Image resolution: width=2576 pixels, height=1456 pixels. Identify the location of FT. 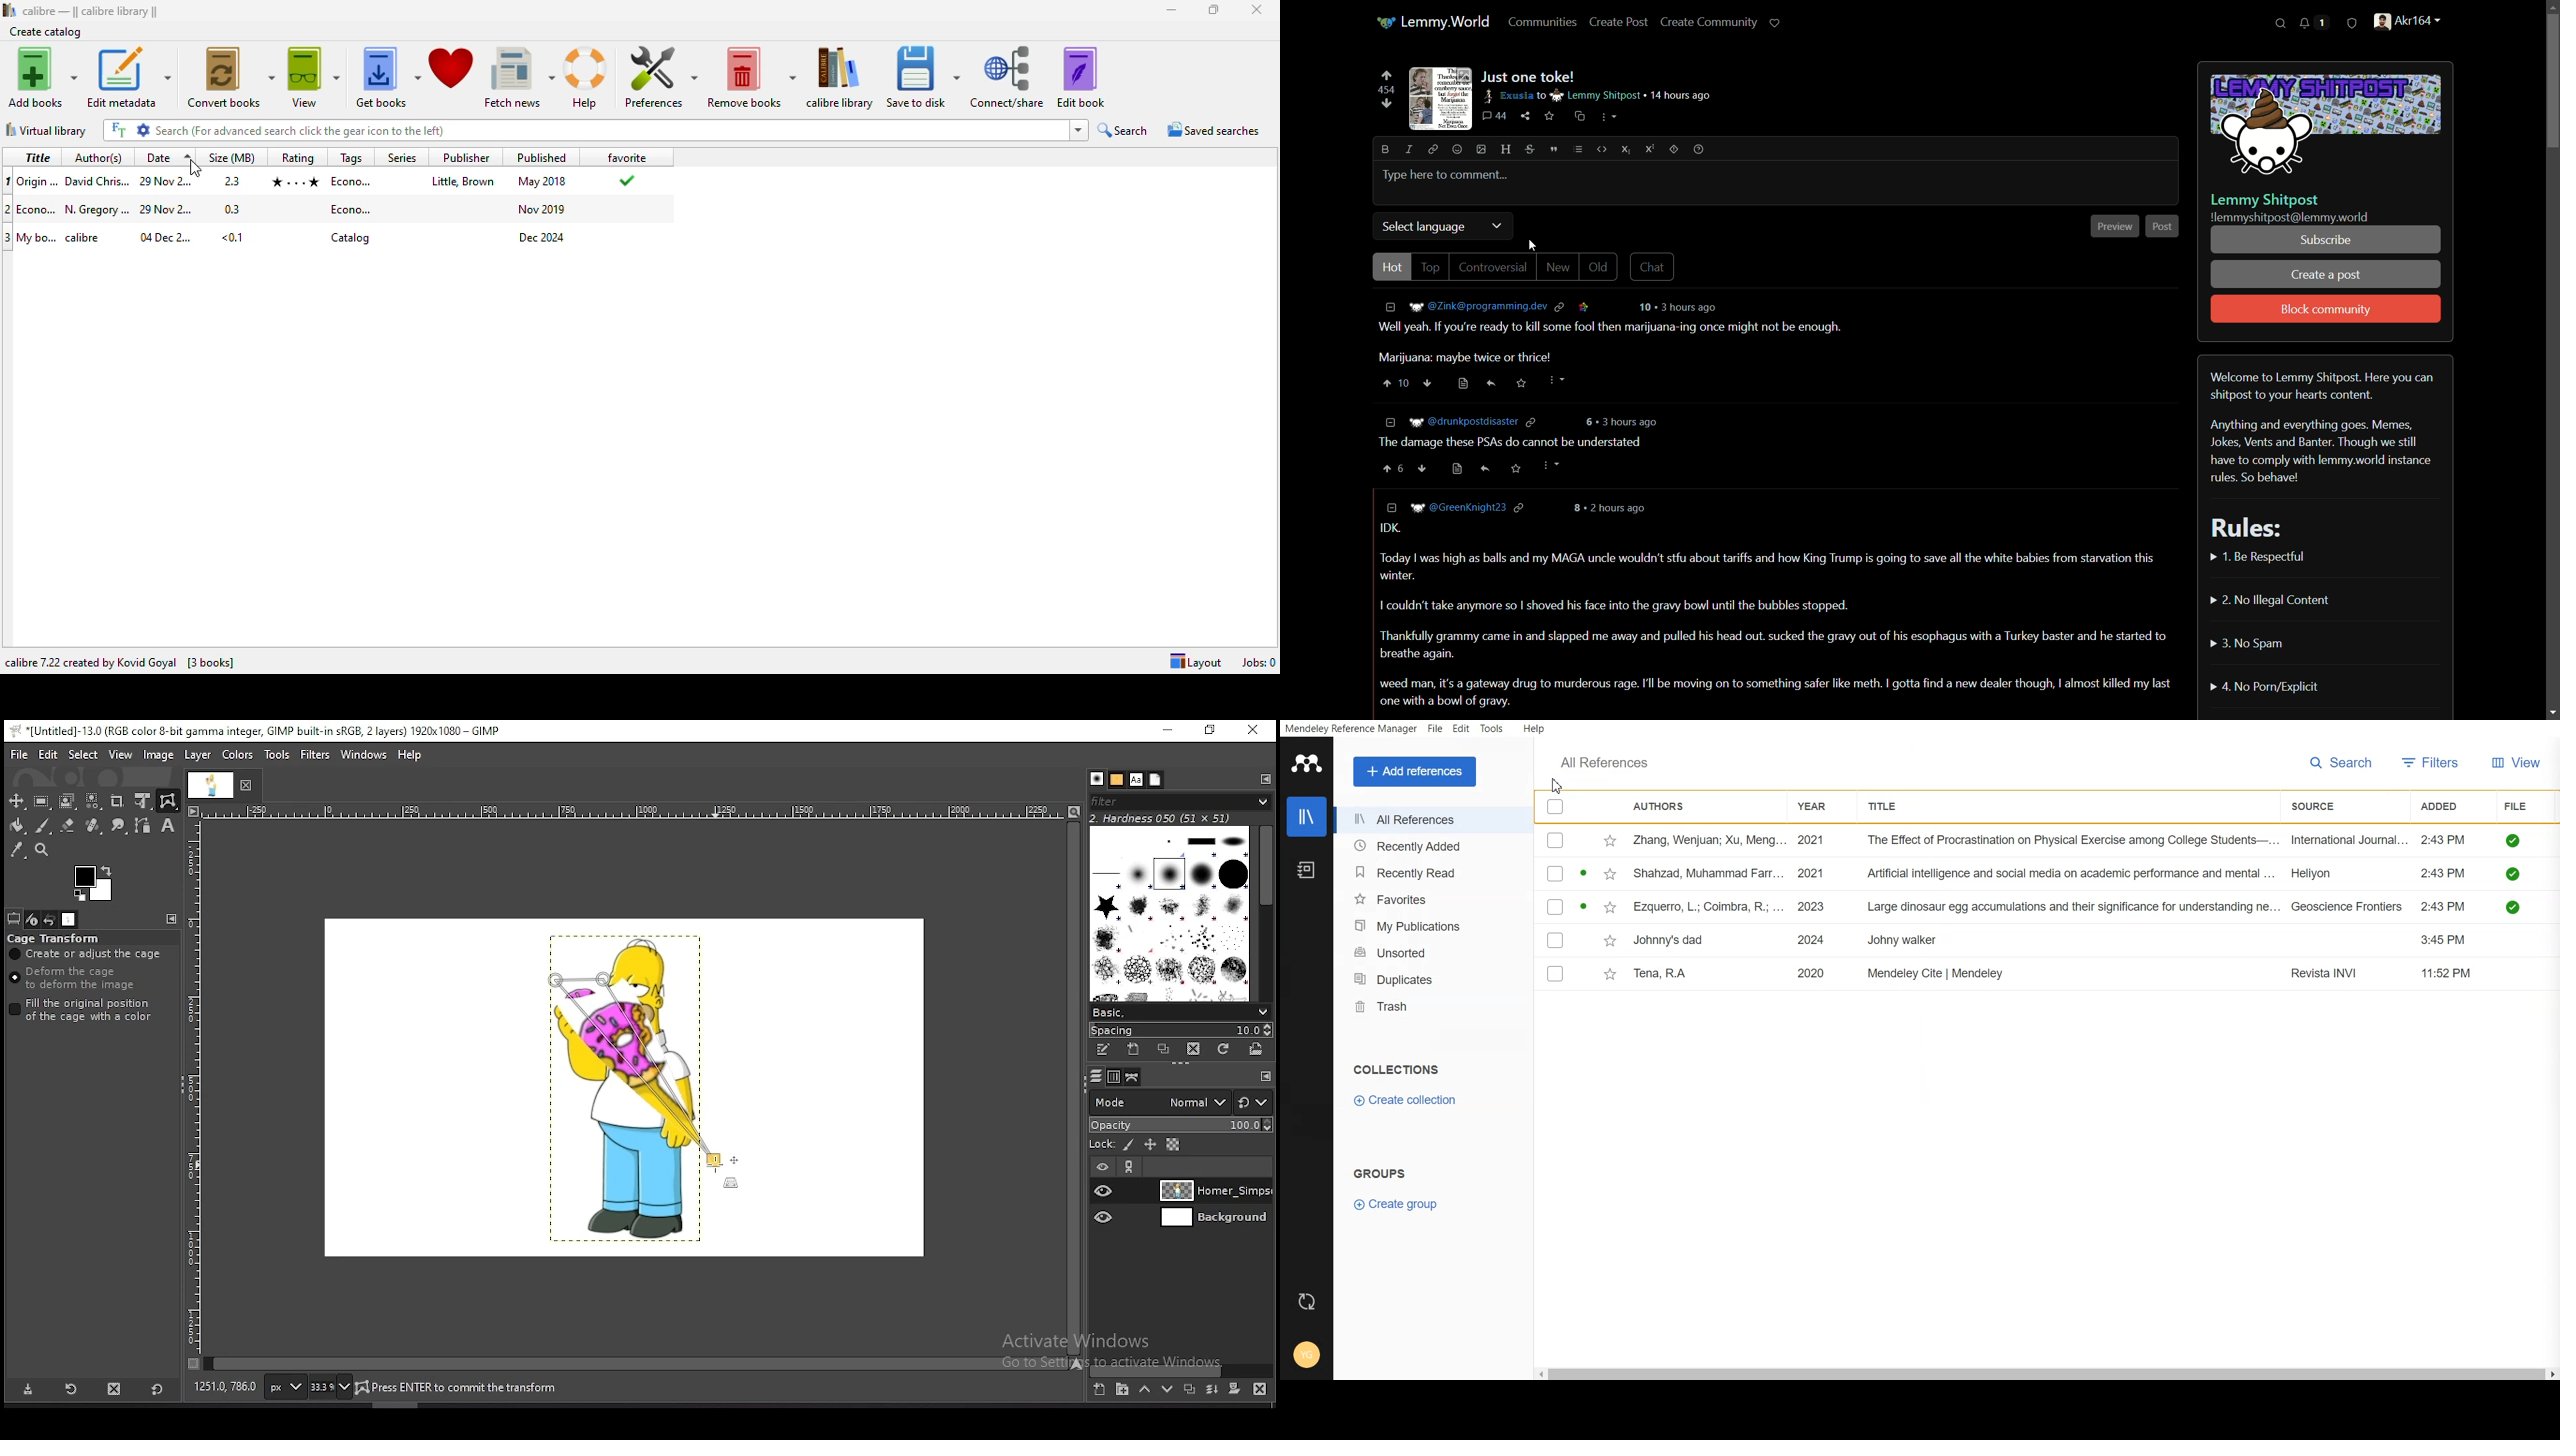
(118, 130).